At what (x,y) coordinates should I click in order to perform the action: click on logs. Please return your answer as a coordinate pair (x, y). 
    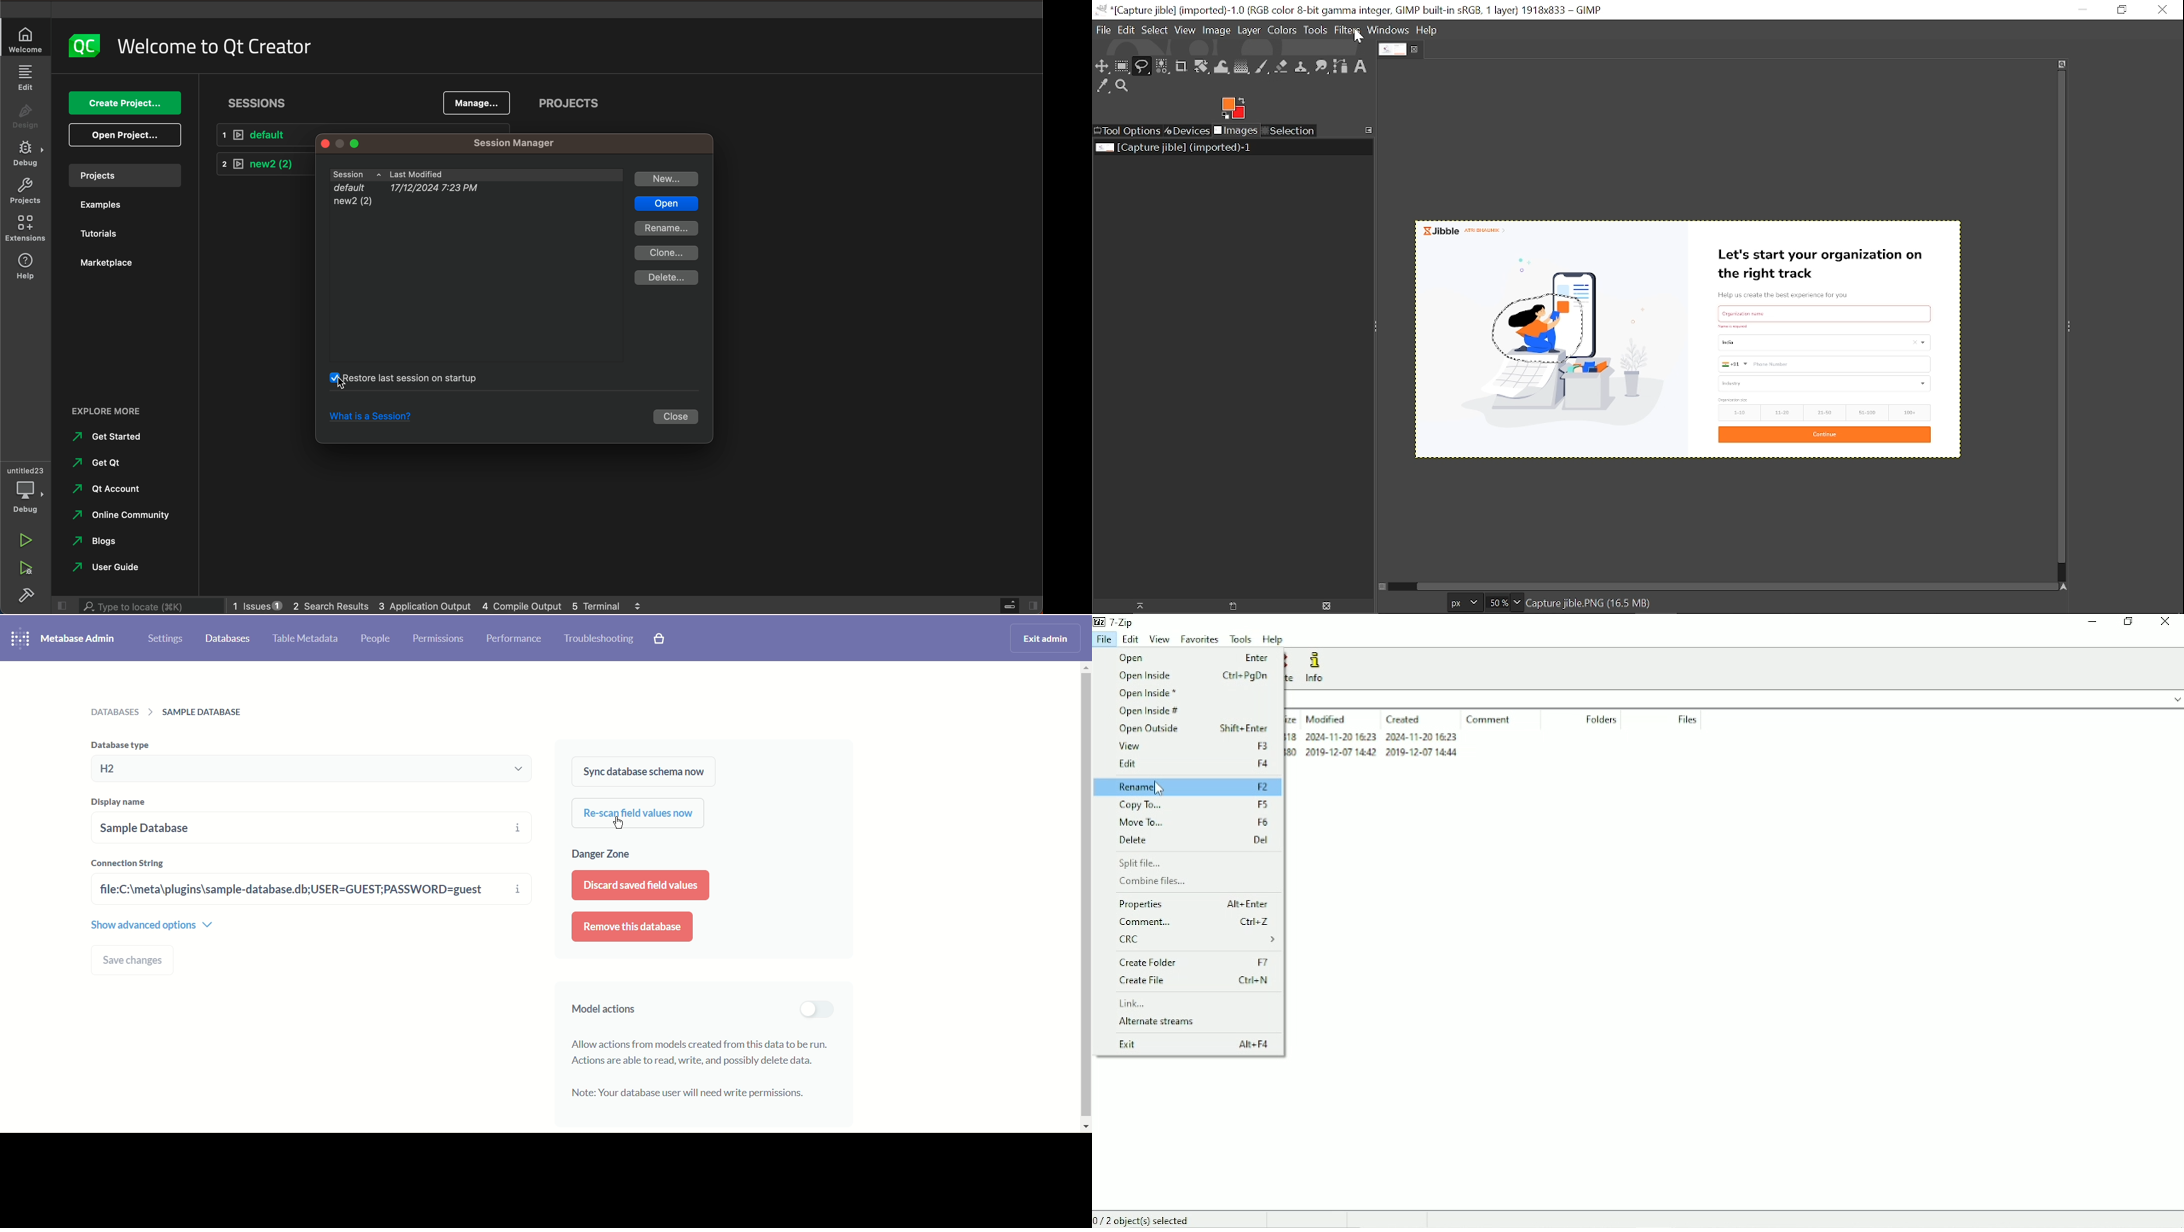
    Looking at the image, I should click on (449, 606).